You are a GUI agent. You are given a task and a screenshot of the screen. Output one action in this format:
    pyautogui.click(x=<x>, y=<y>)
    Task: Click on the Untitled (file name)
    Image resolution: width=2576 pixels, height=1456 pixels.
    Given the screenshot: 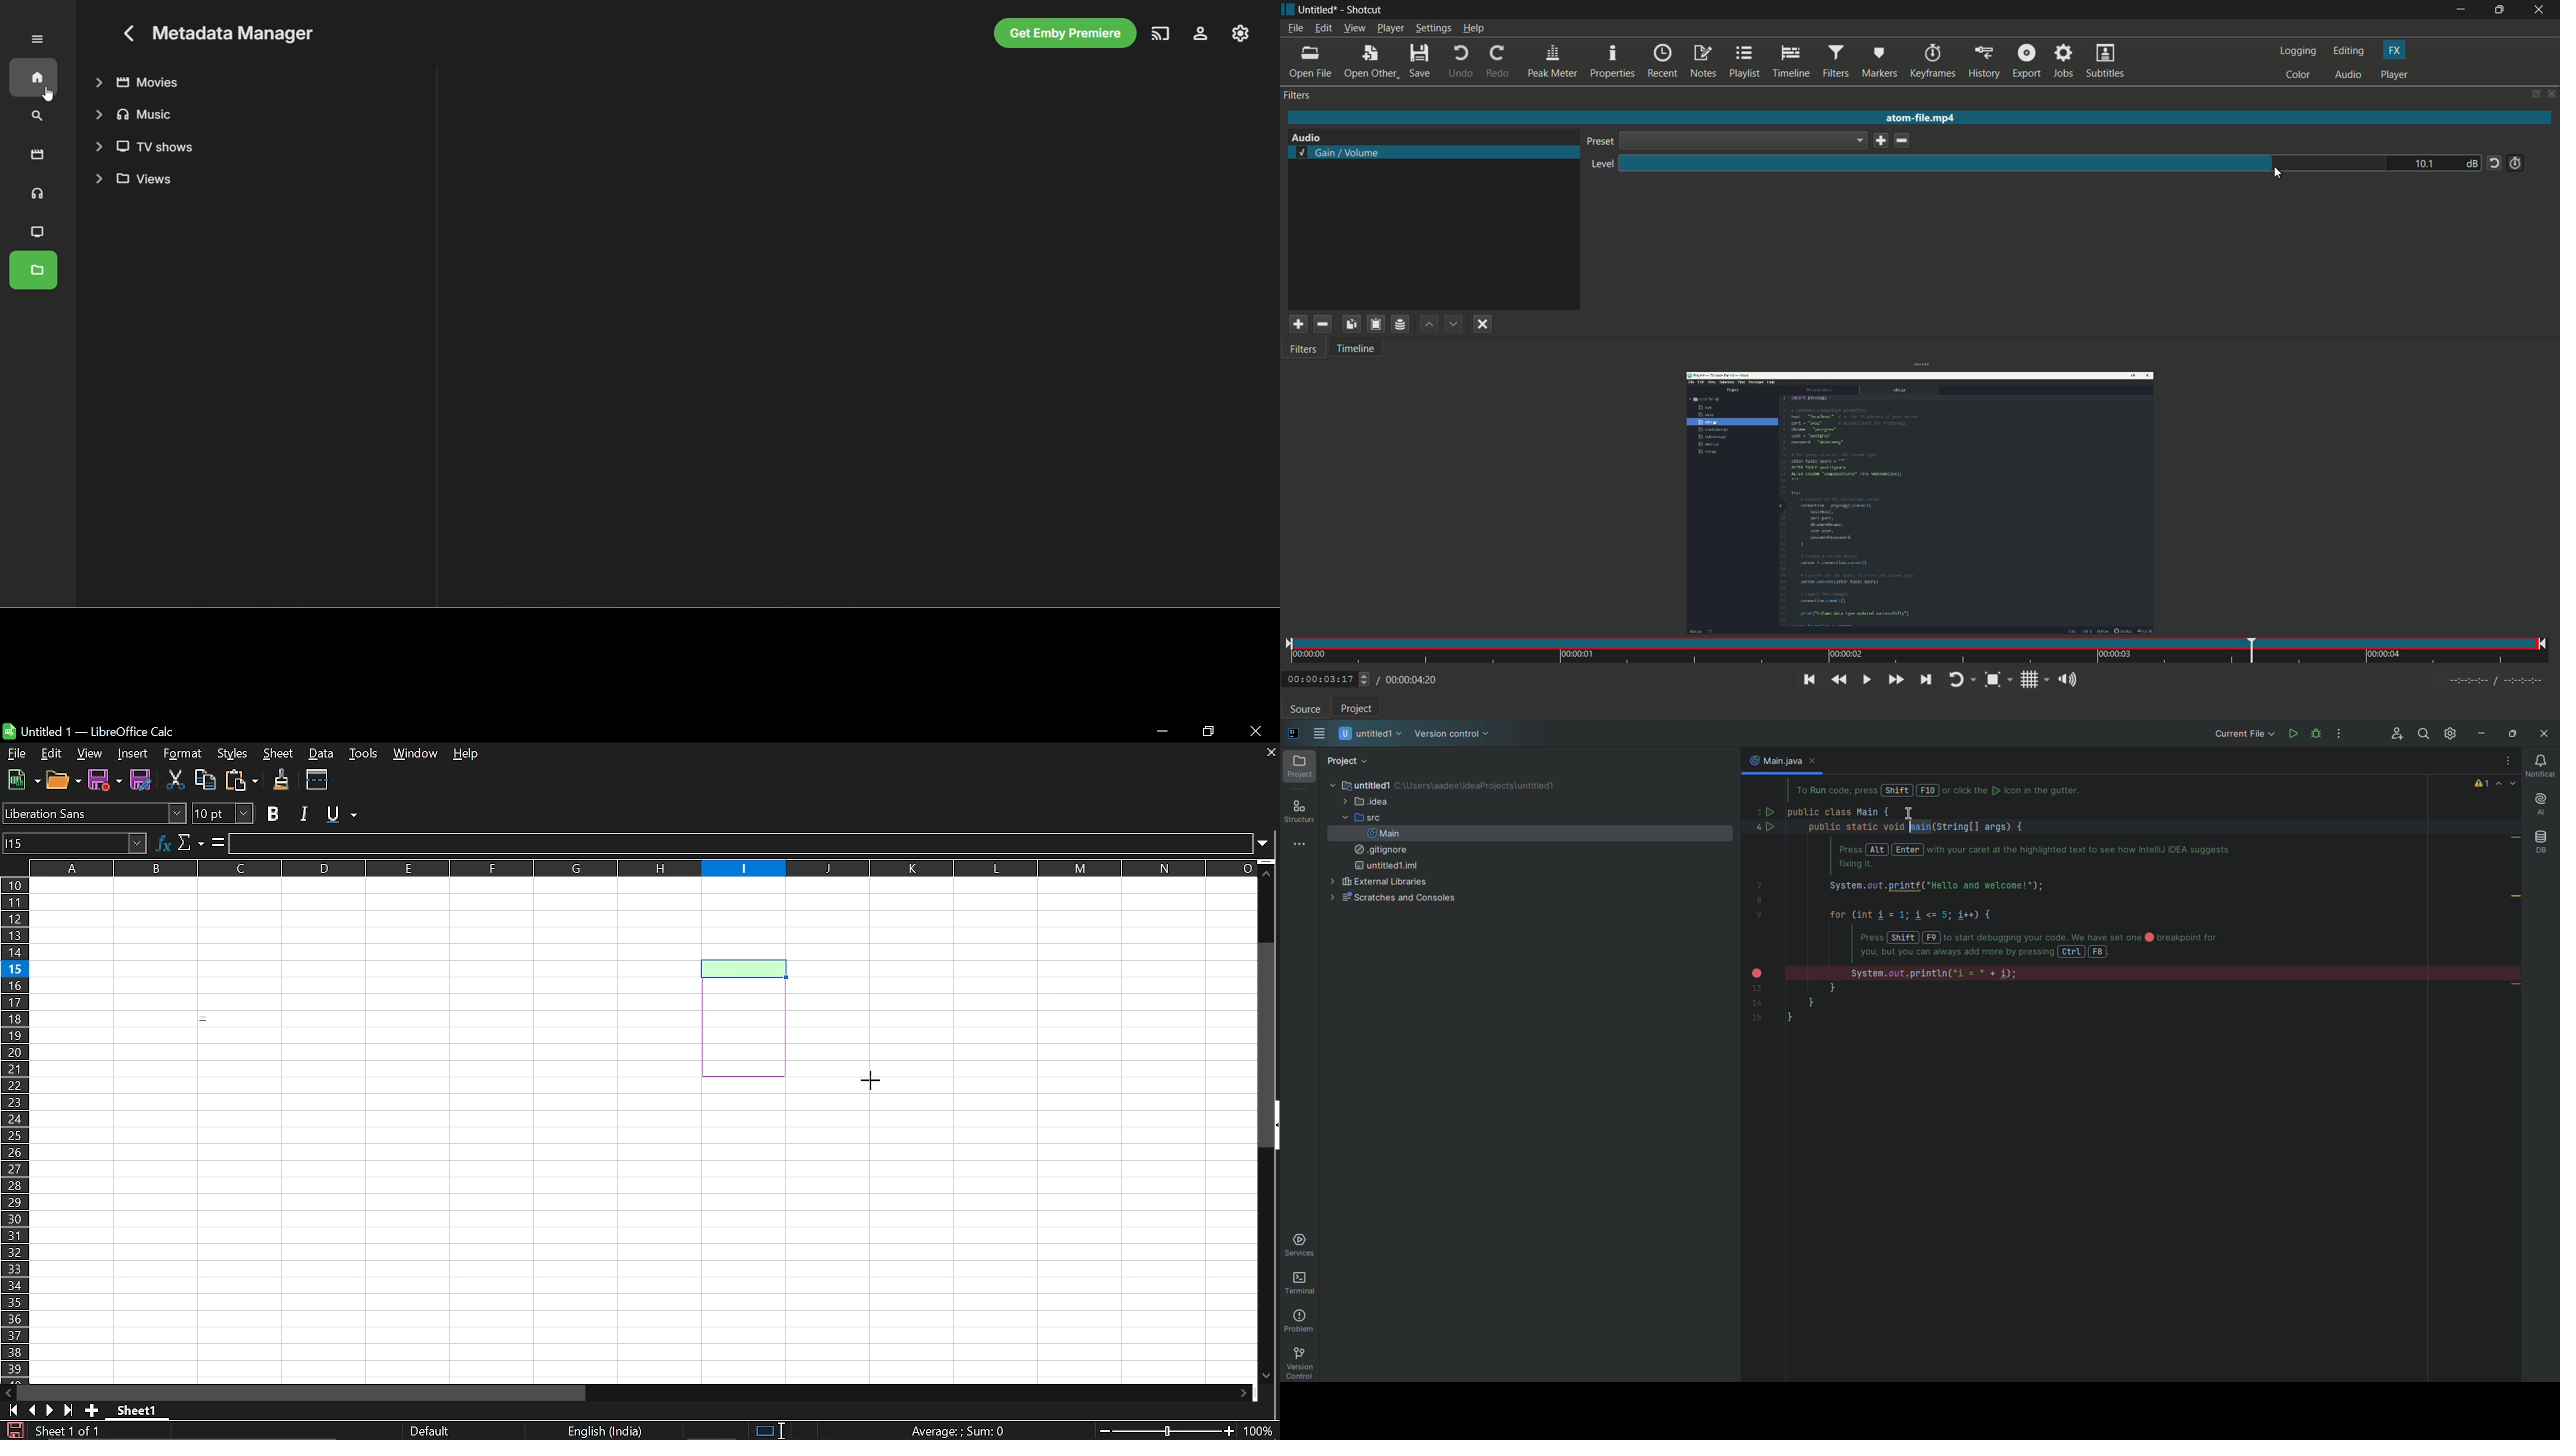 What is the action you would take?
    pyautogui.click(x=1319, y=10)
    